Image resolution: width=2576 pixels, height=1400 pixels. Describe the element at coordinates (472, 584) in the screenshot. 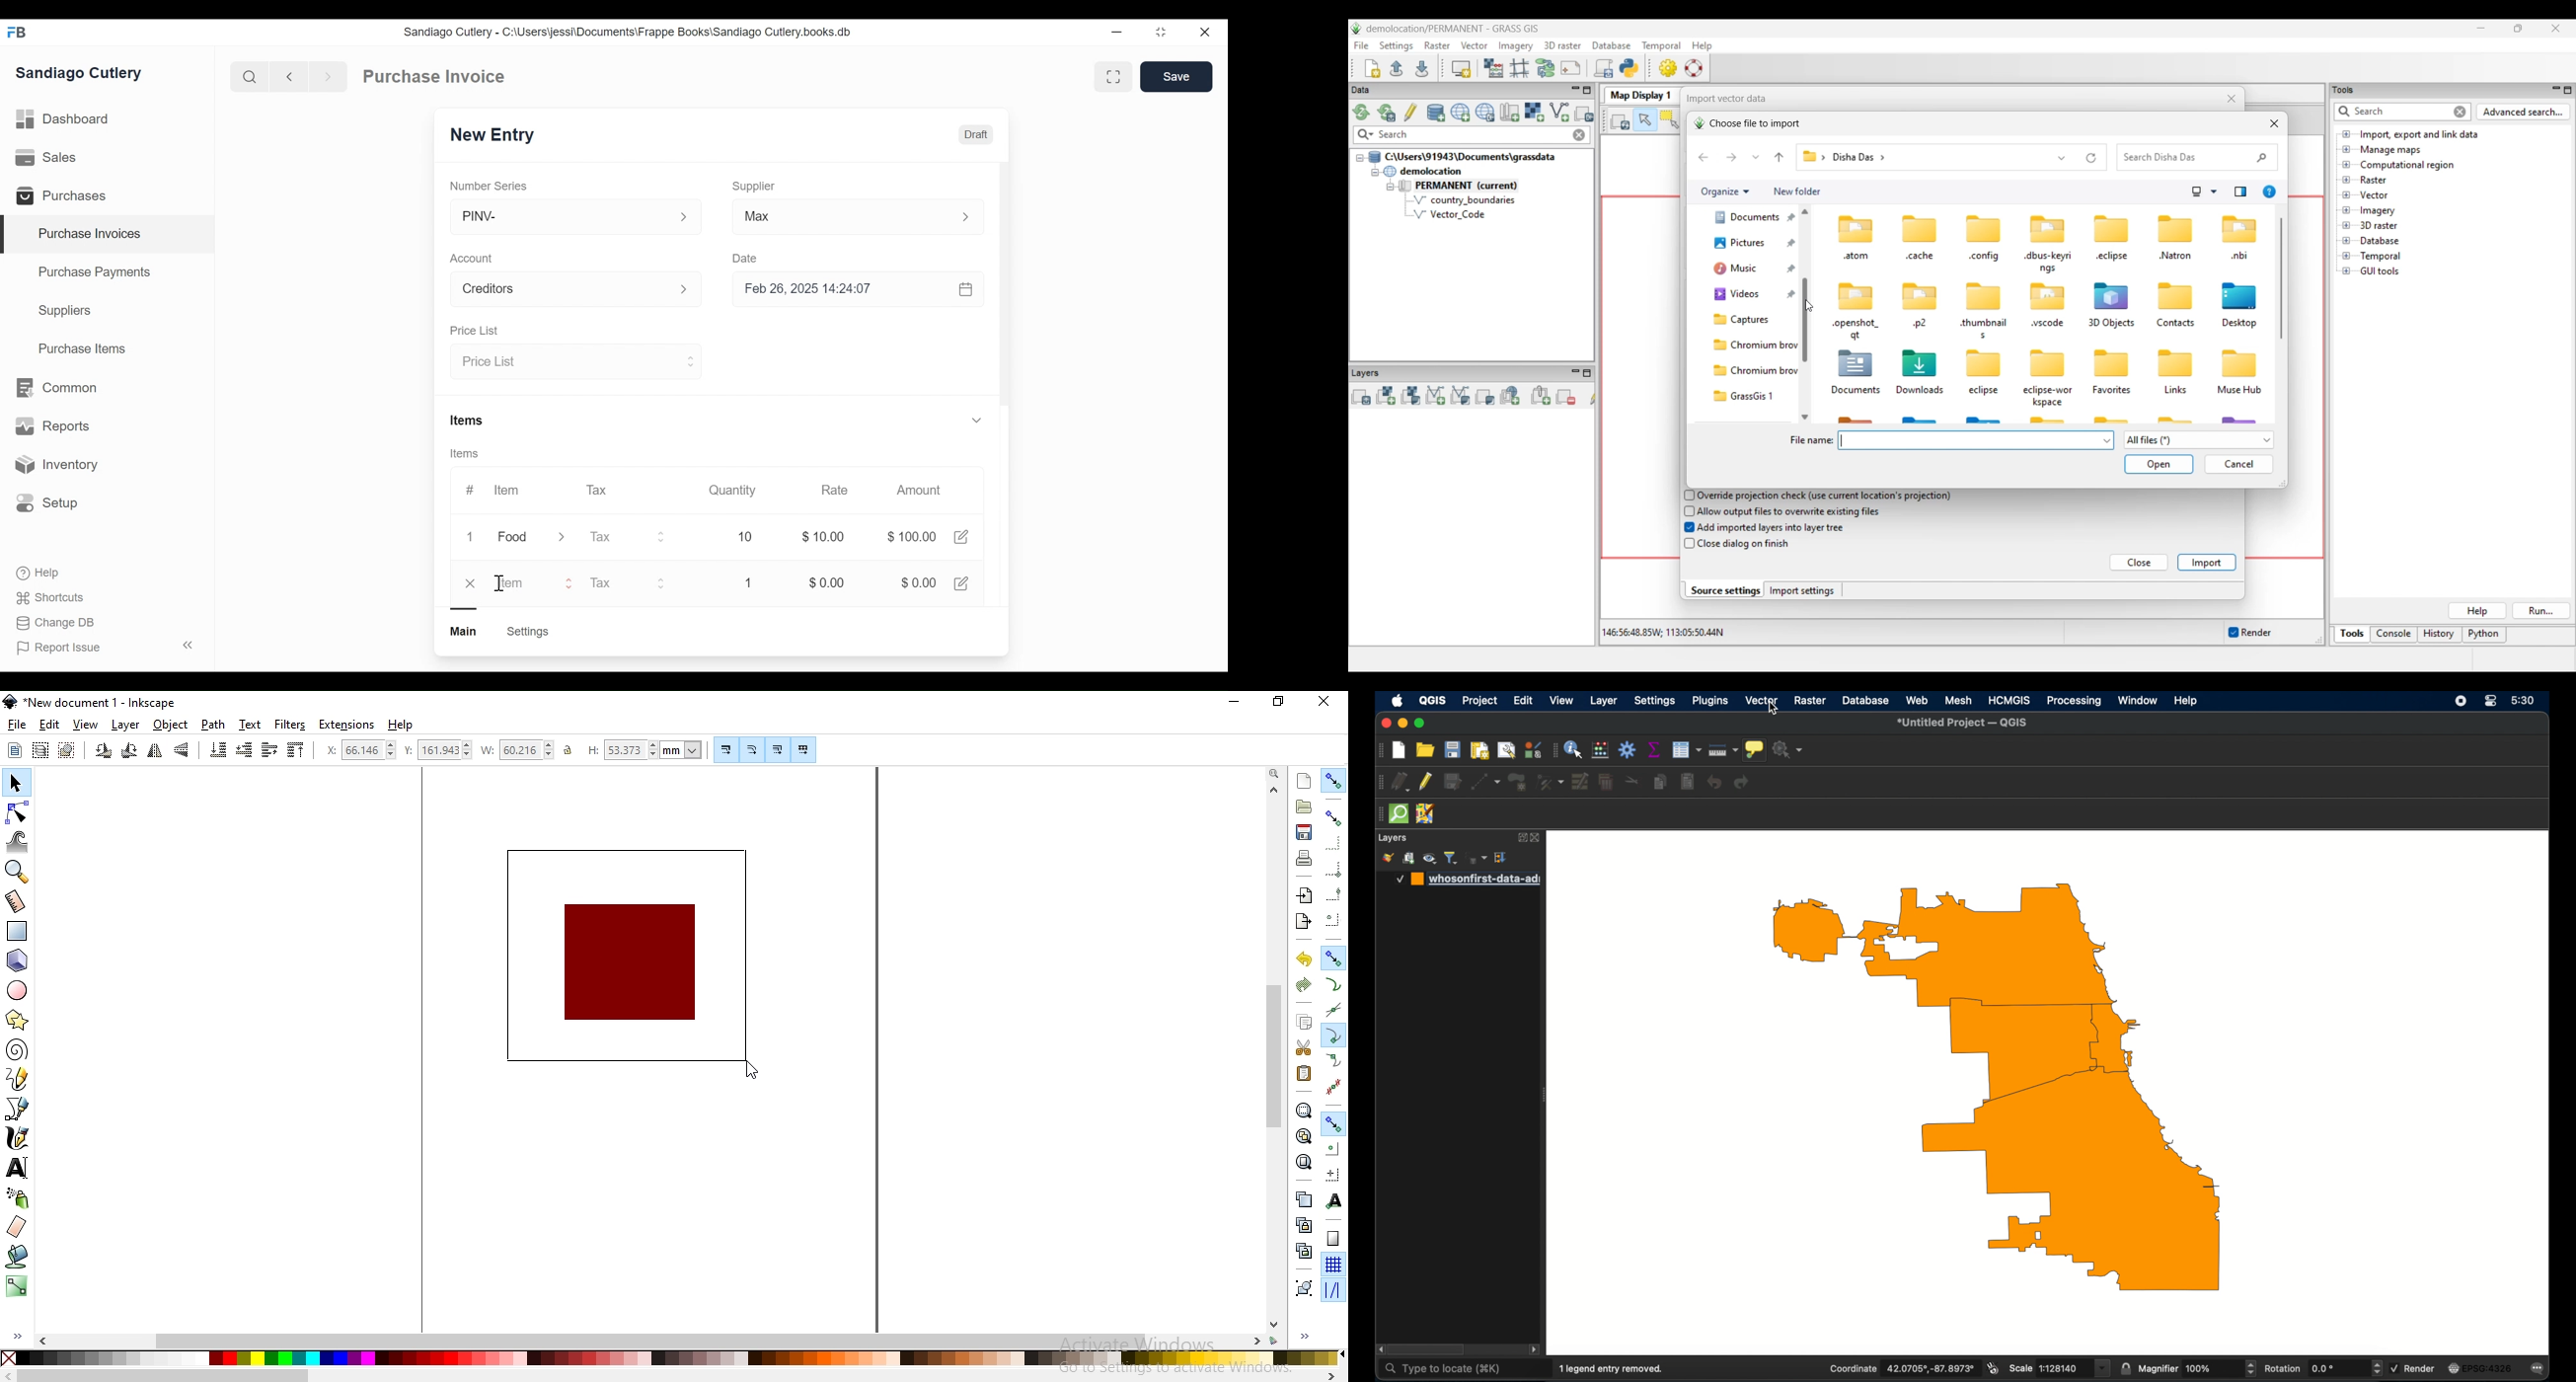

I see `close` at that location.